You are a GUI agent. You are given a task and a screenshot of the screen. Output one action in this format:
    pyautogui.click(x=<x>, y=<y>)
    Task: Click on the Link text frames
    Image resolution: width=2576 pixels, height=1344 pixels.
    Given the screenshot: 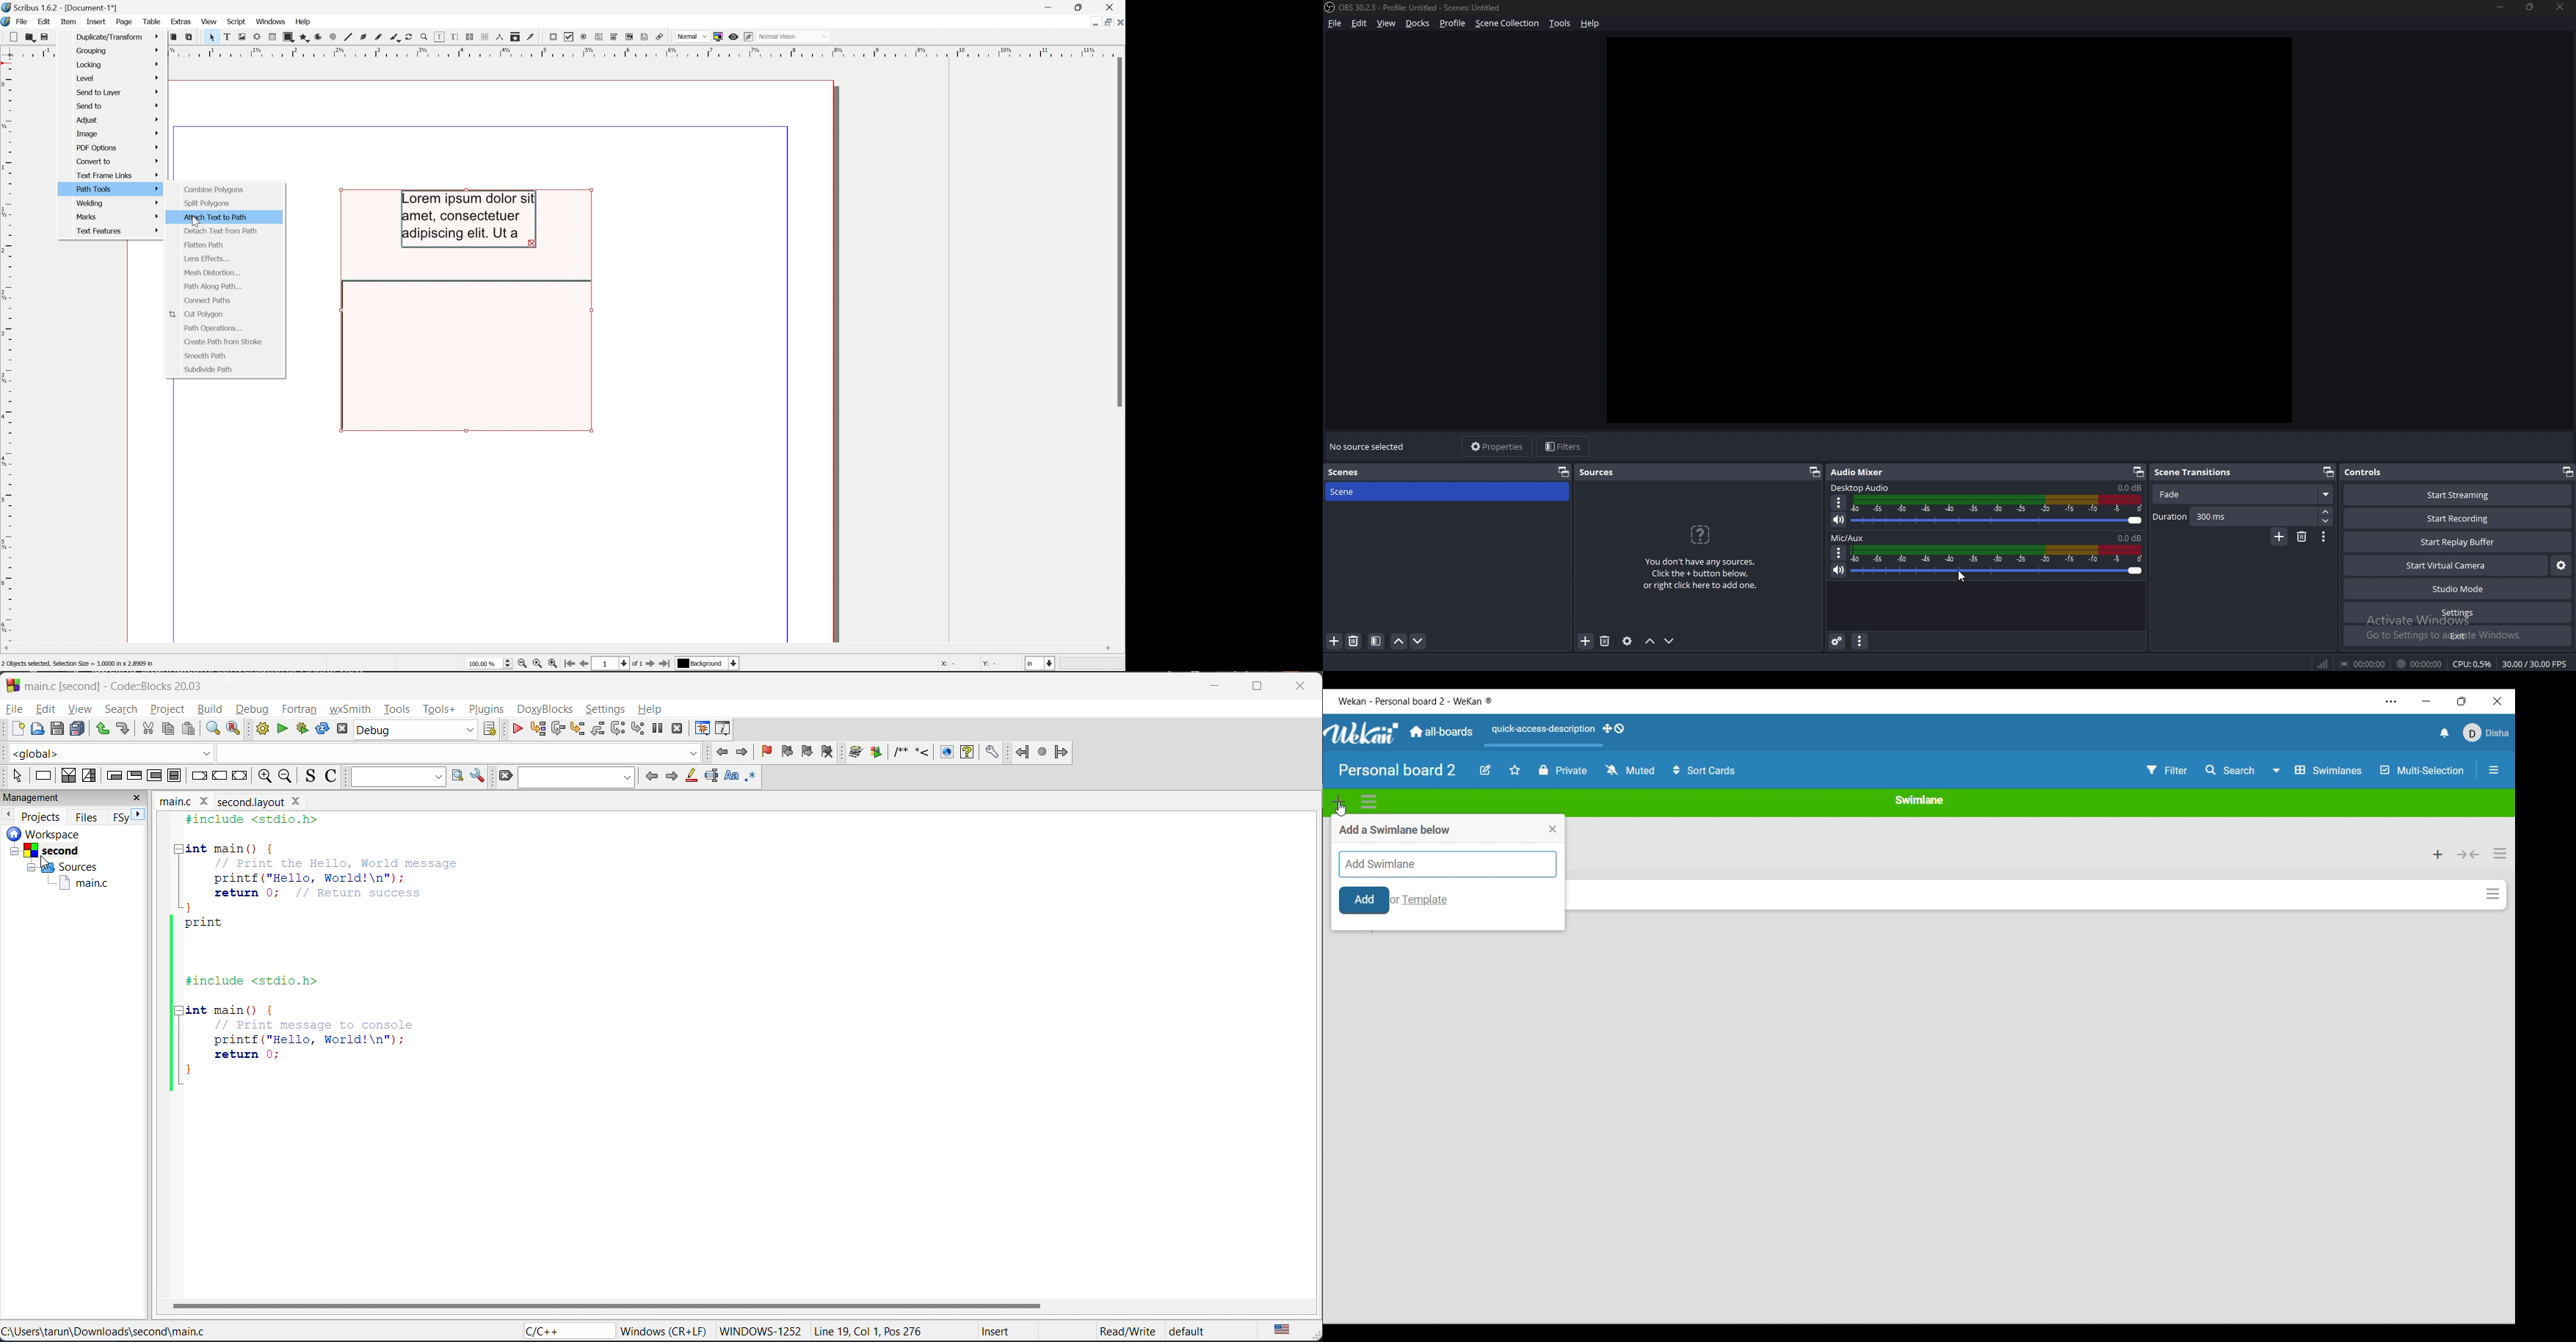 What is the action you would take?
    pyautogui.click(x=469, y=36)
    